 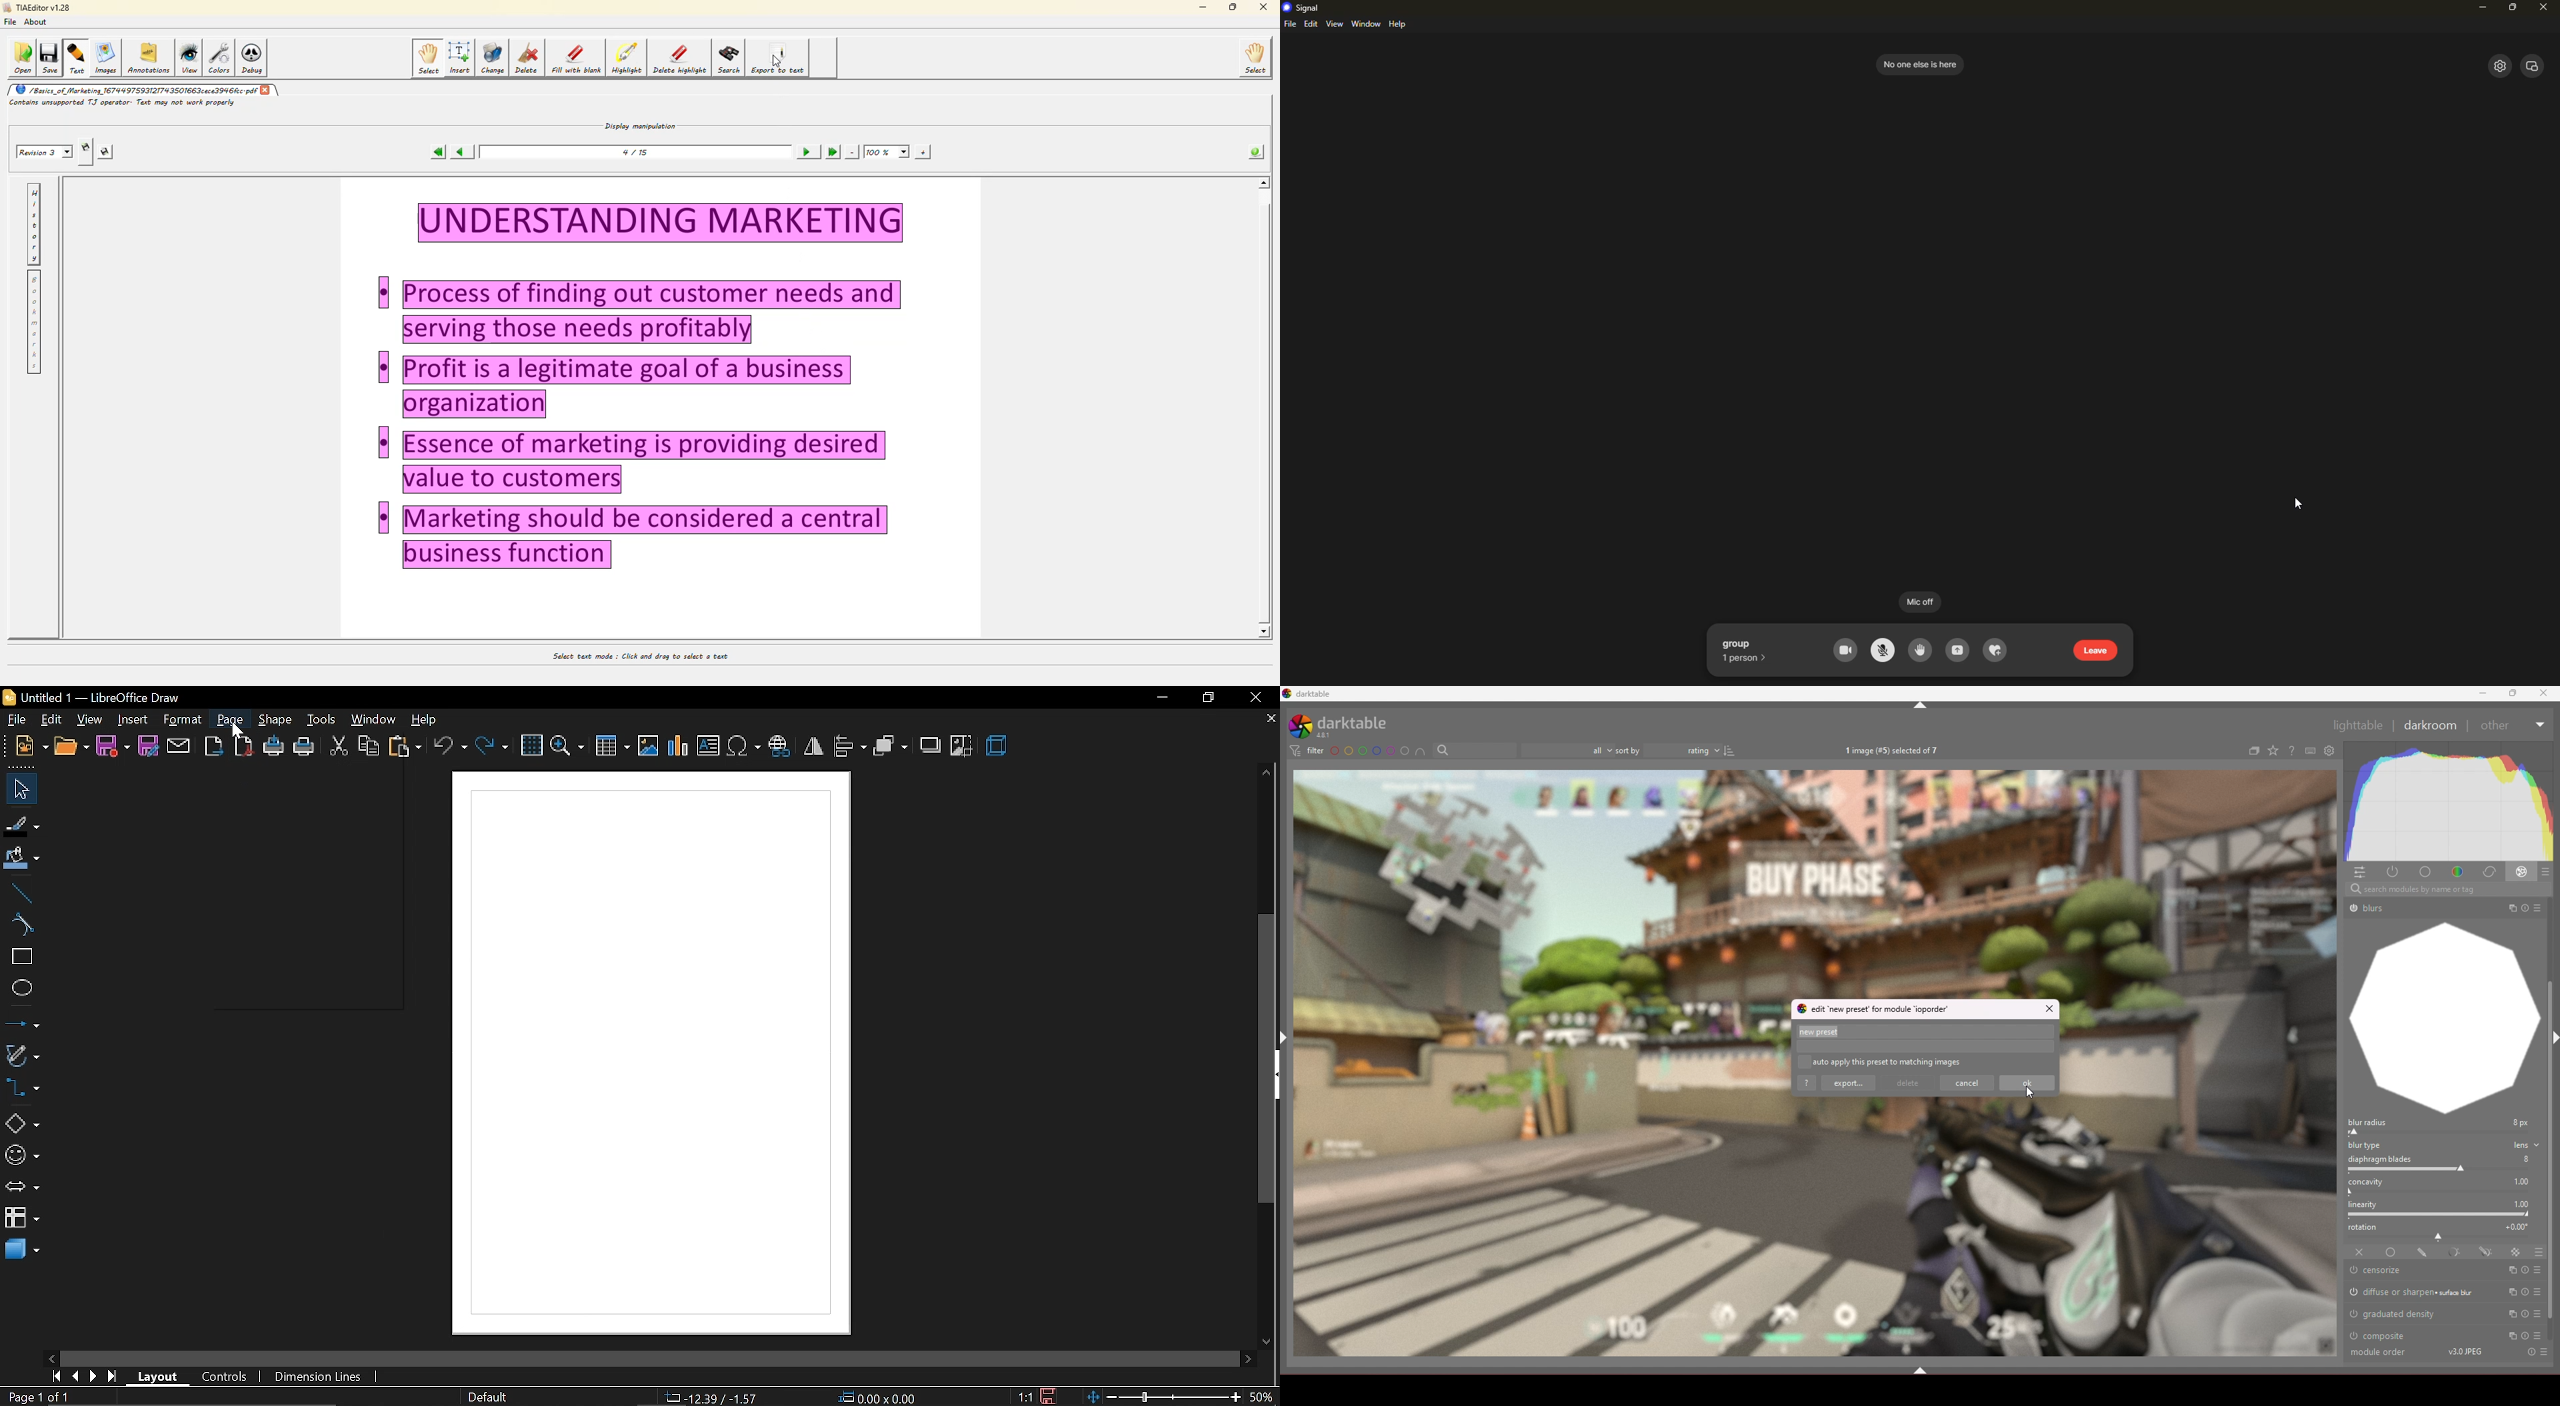 What do you see at coordinates (2510, 1271) in the screenshot?
I see `multi instances actions` at bounding box center [2510, 1271].